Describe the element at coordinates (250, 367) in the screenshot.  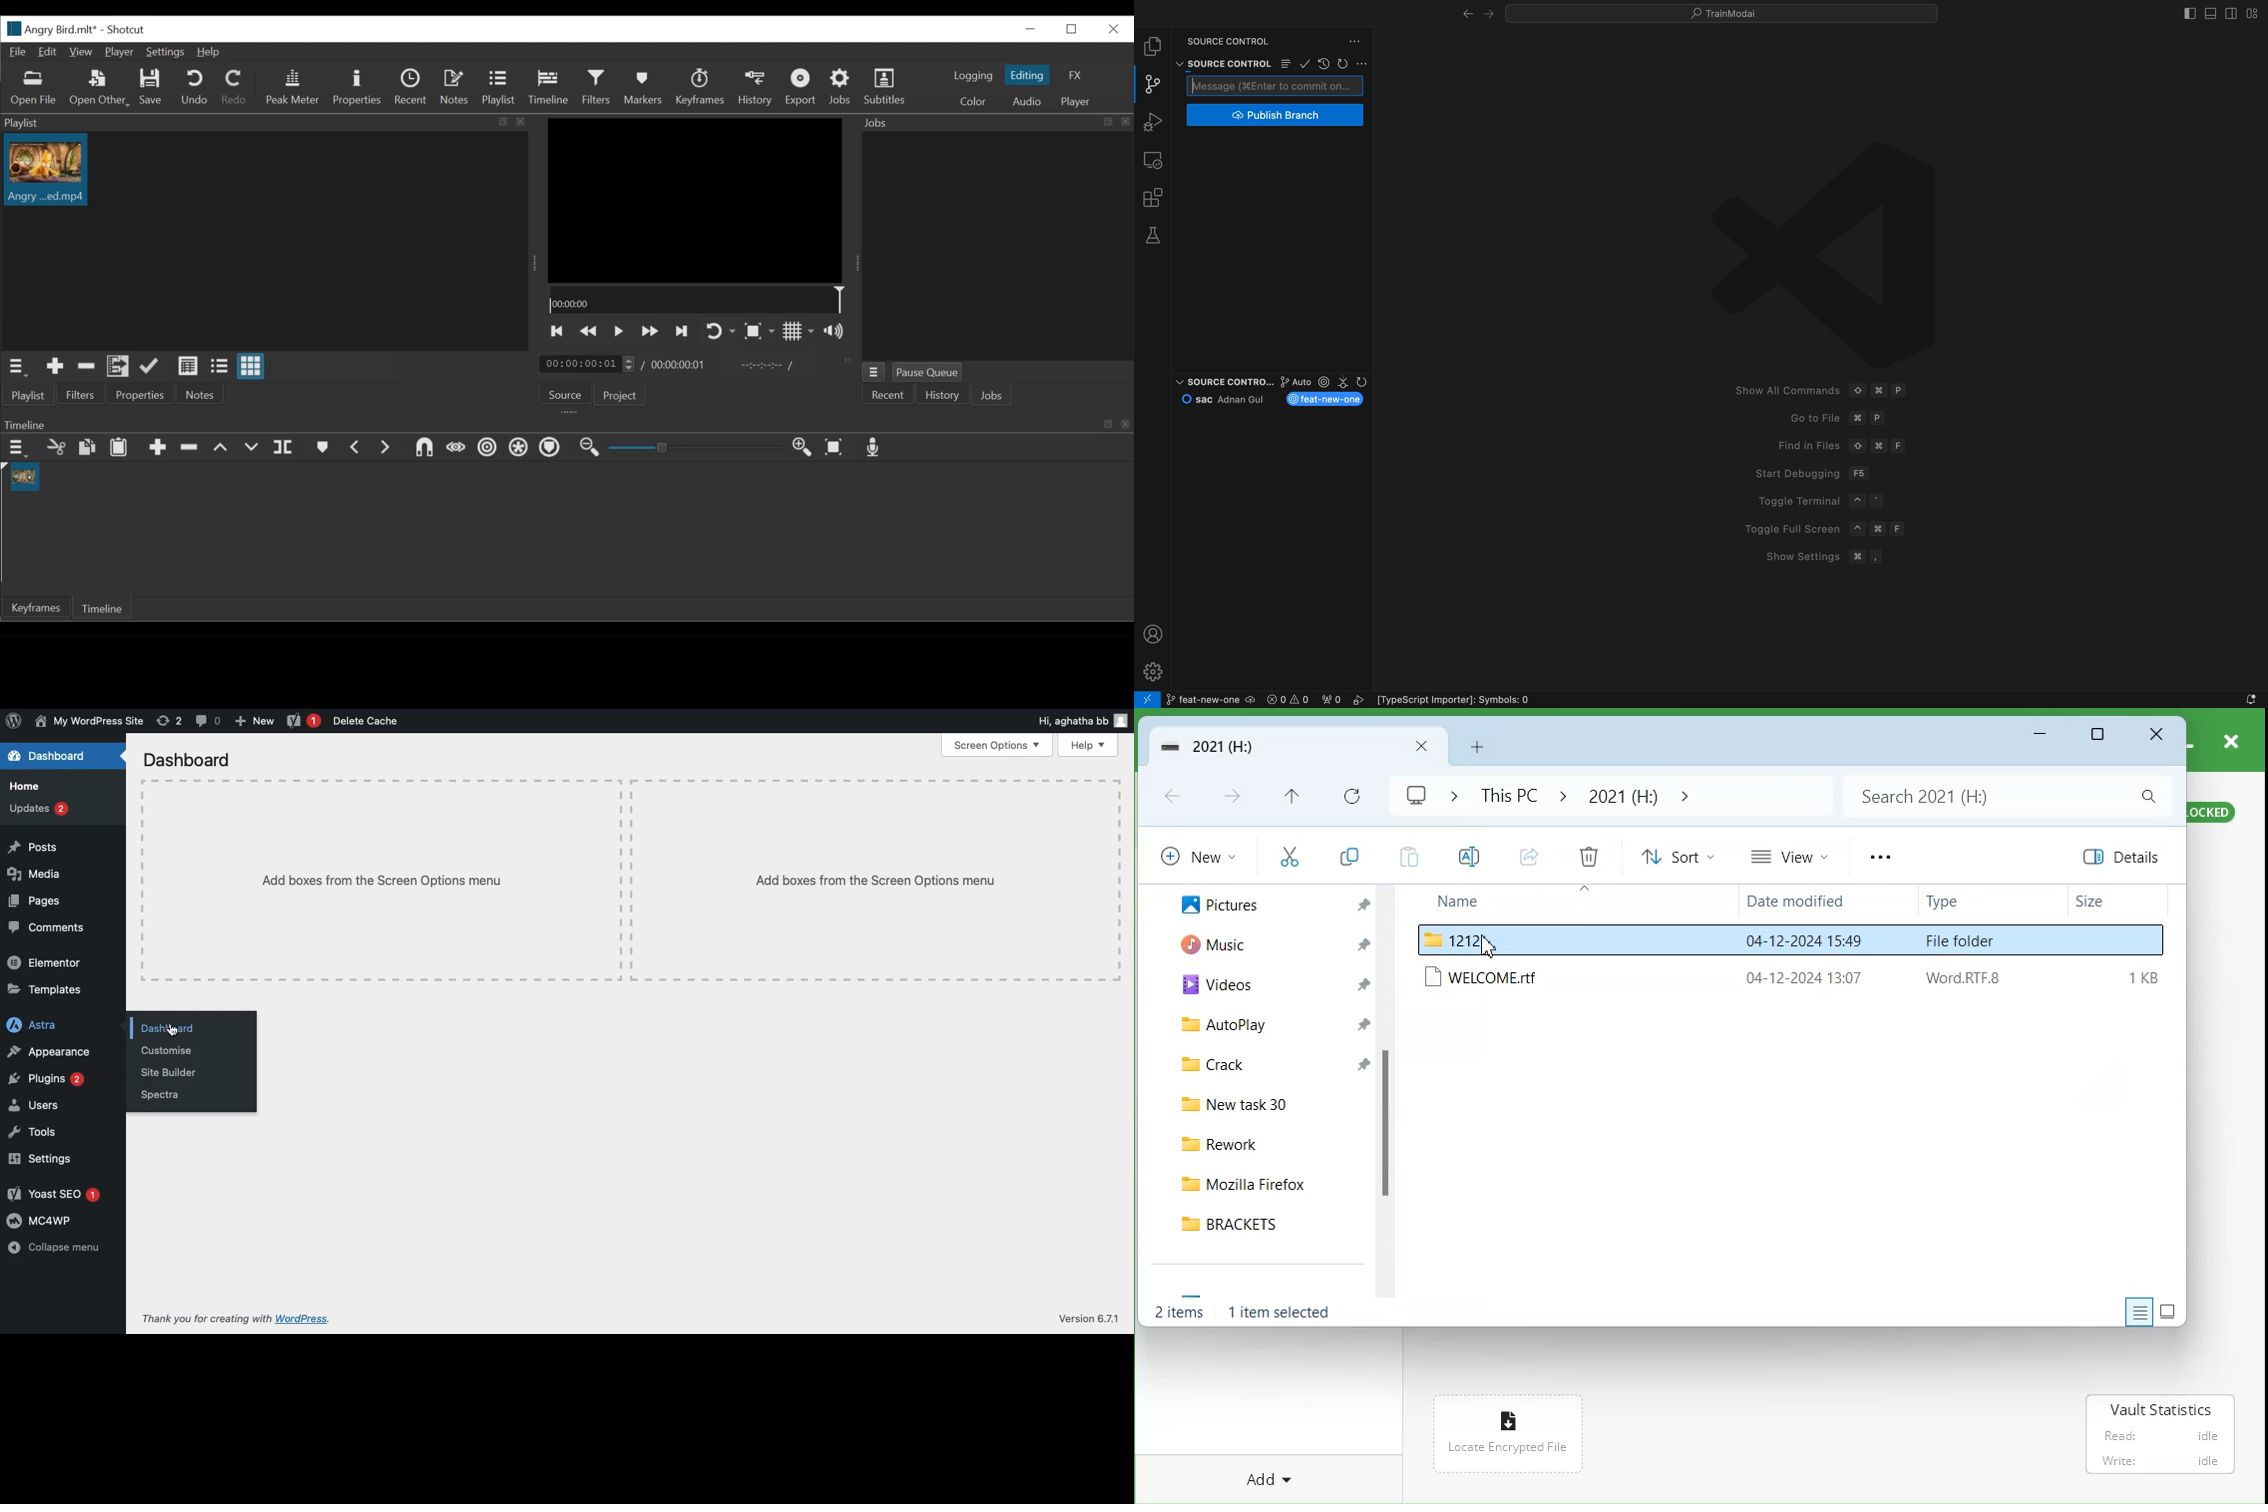
I see `View as icon` at that location.